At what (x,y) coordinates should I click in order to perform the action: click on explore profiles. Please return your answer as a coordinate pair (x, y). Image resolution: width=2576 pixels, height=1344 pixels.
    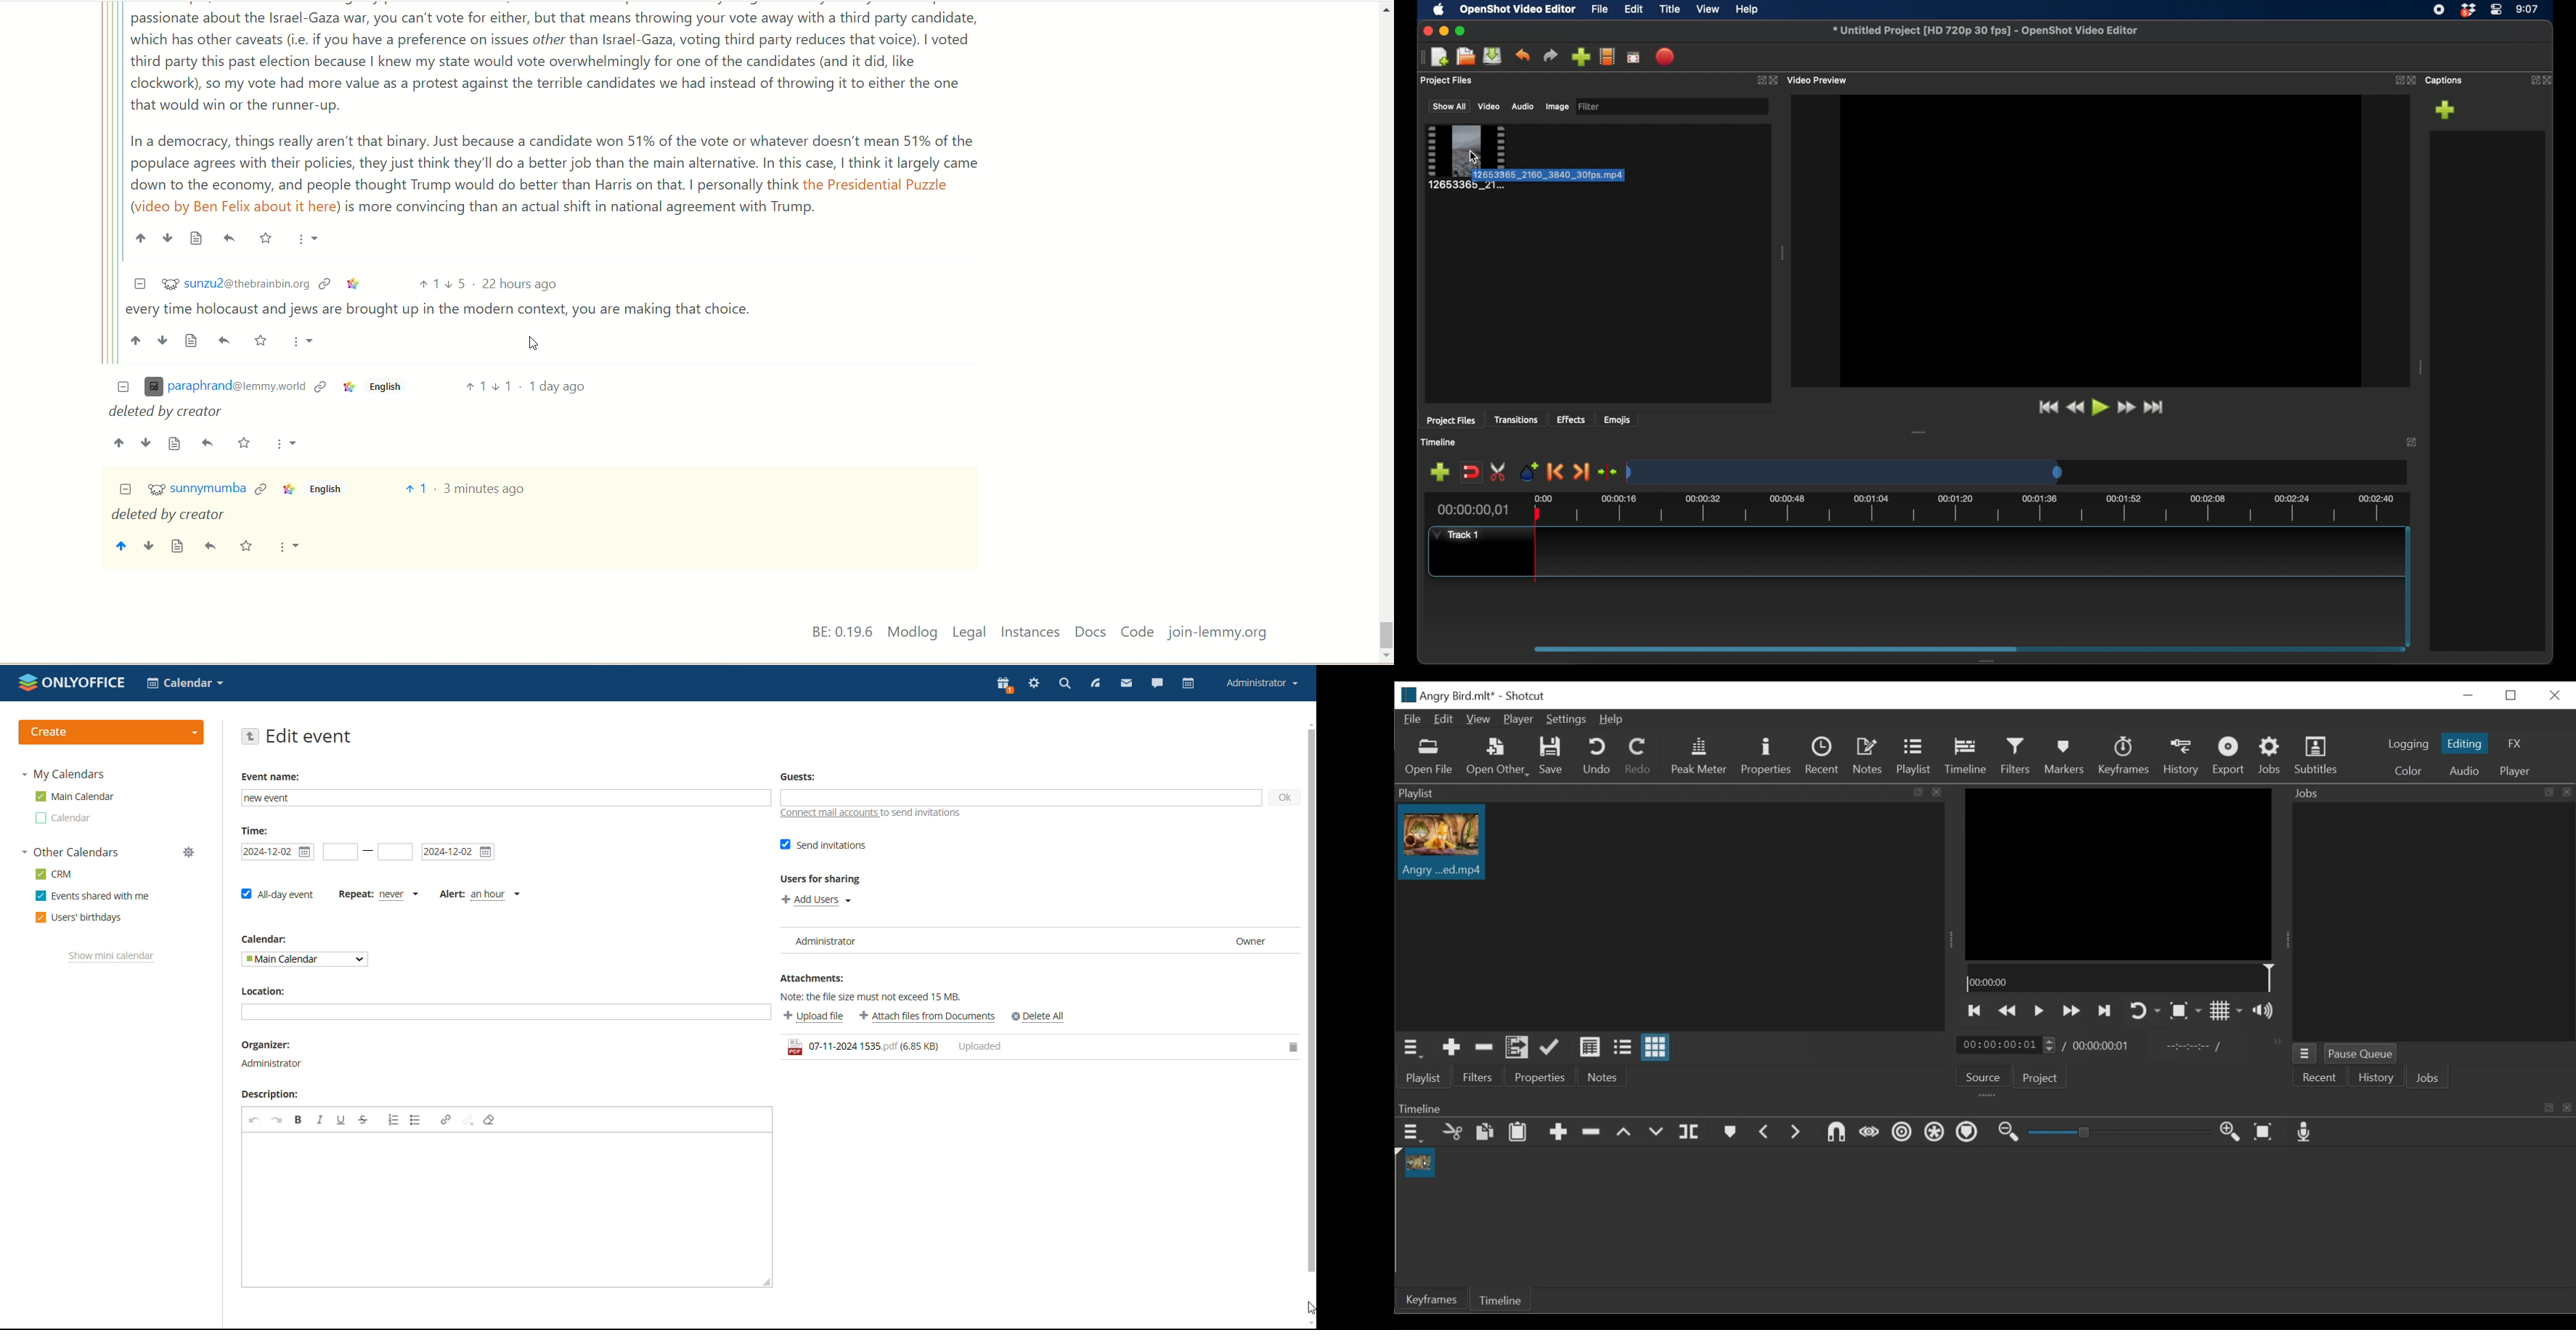
    Looking at the image, I should click on (1608, 57).